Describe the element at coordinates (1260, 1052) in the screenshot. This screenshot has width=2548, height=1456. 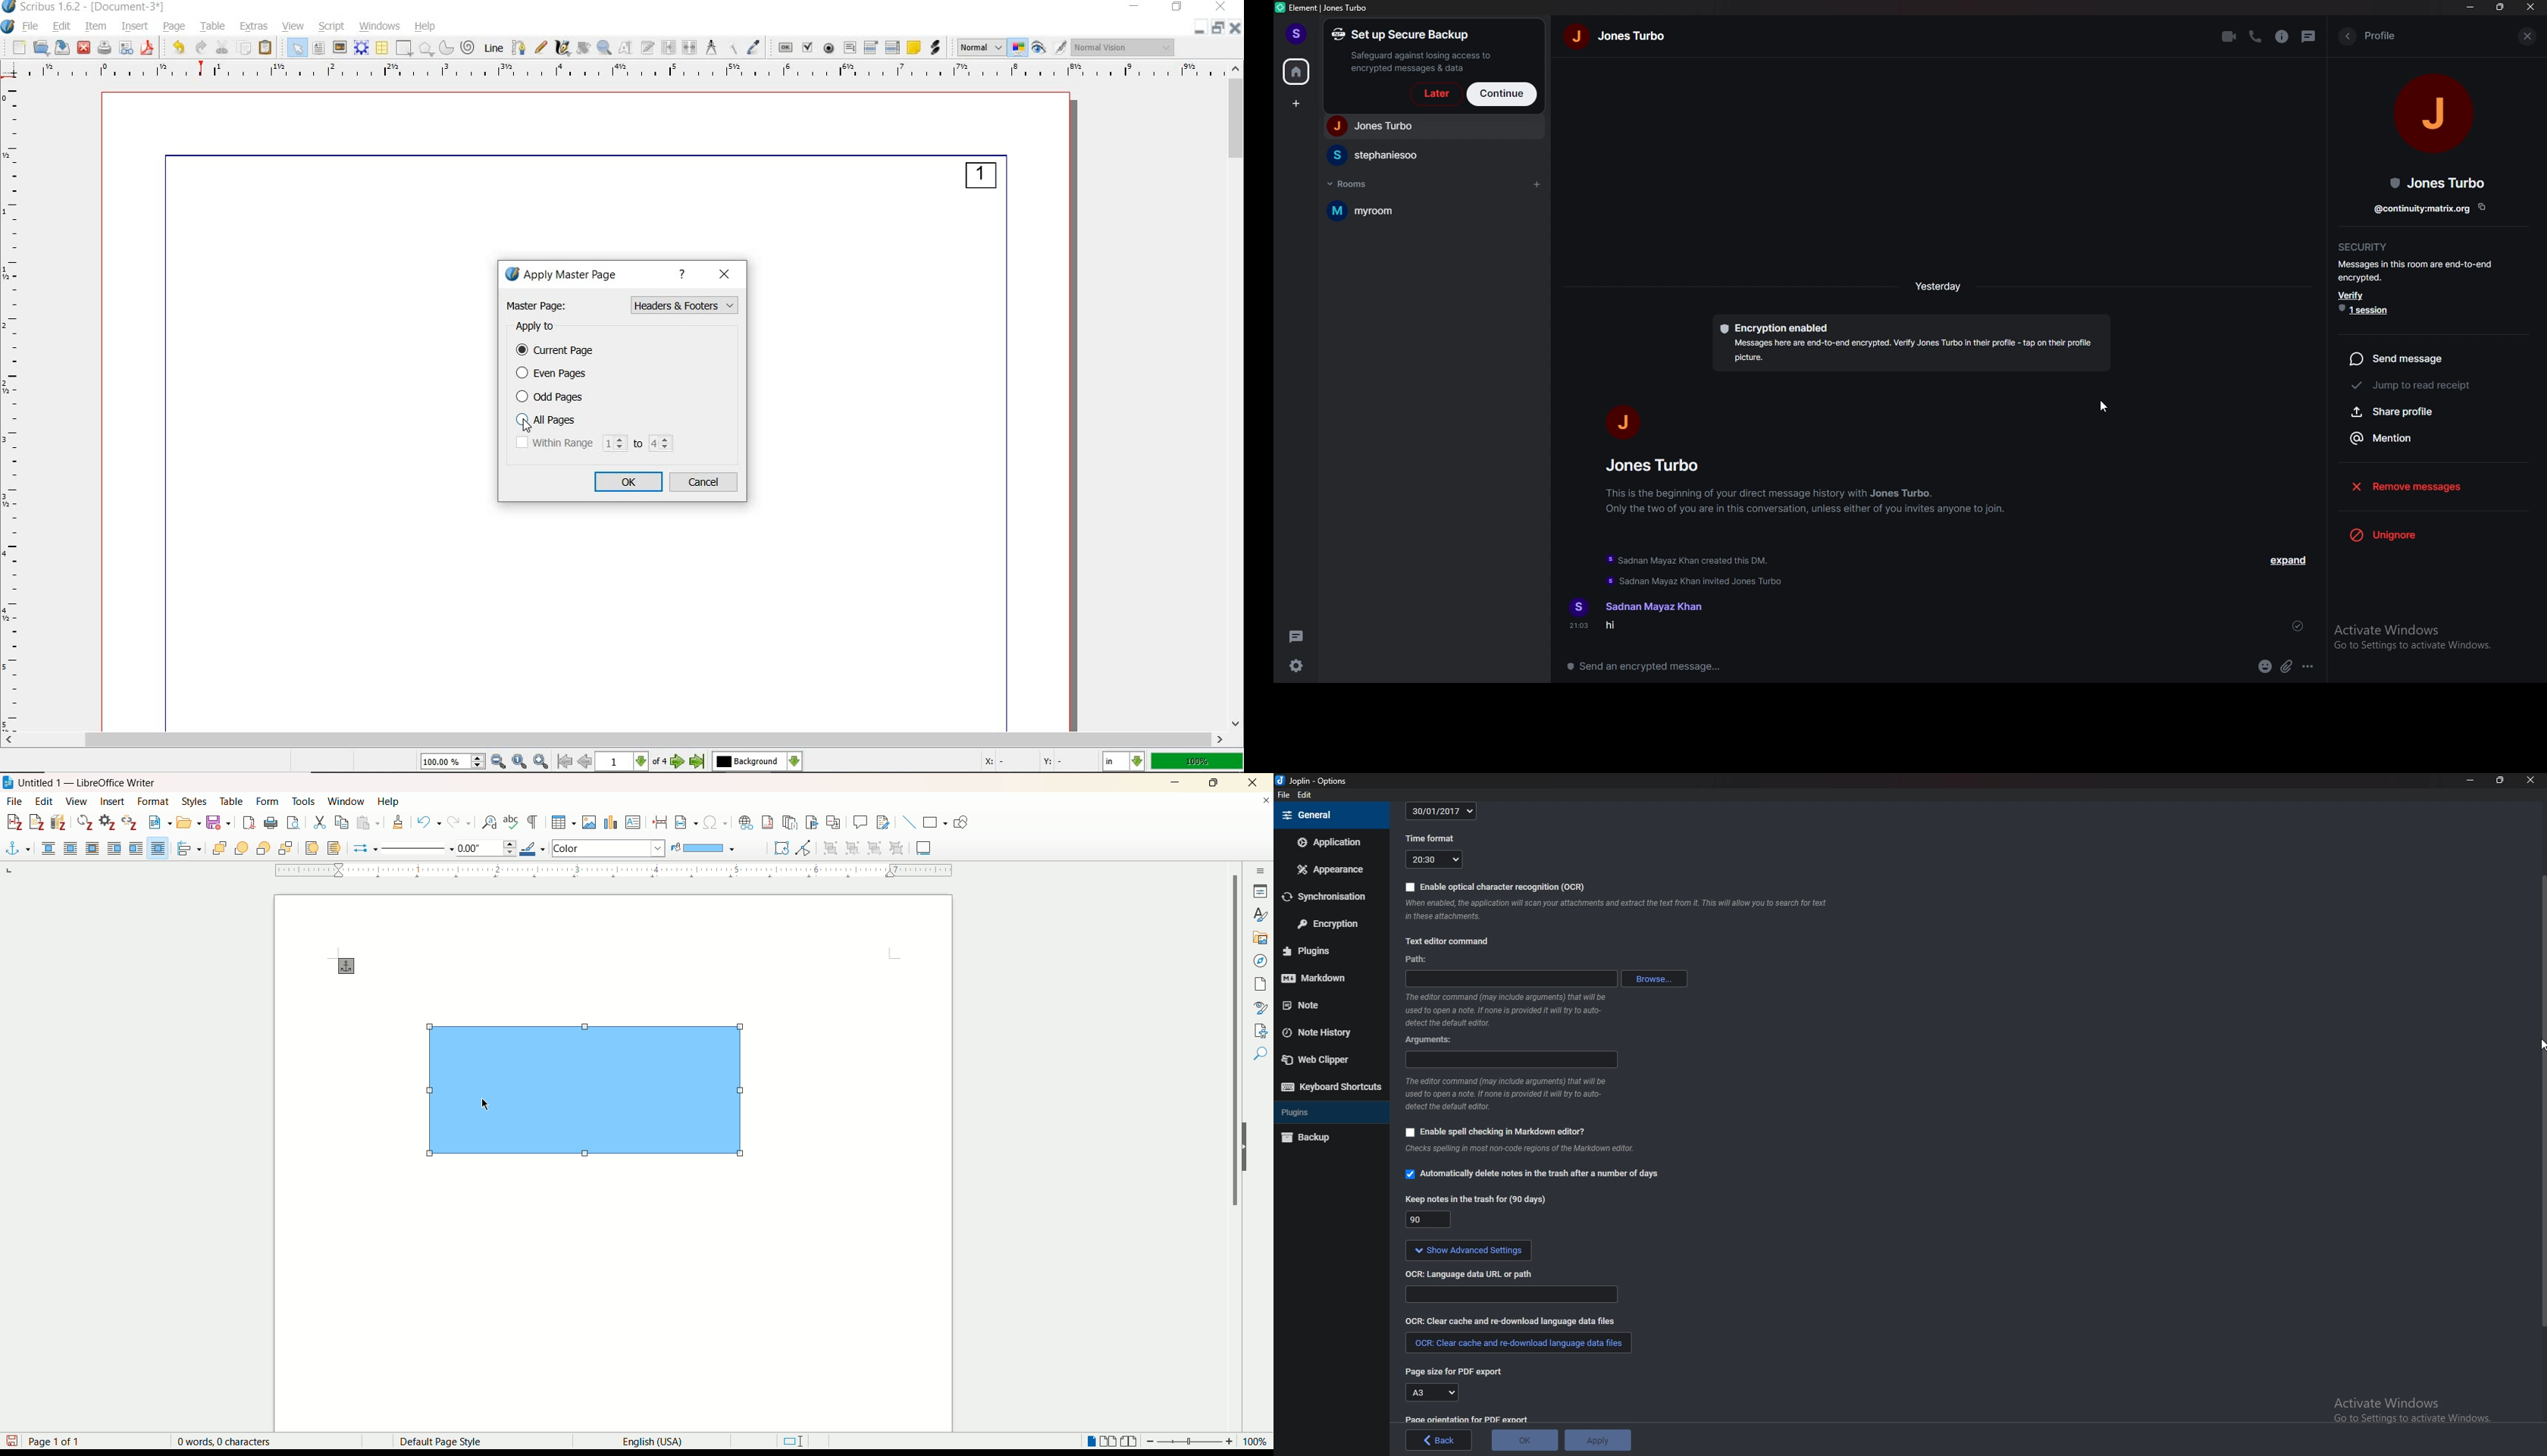
I see `accessibility check` at that location.